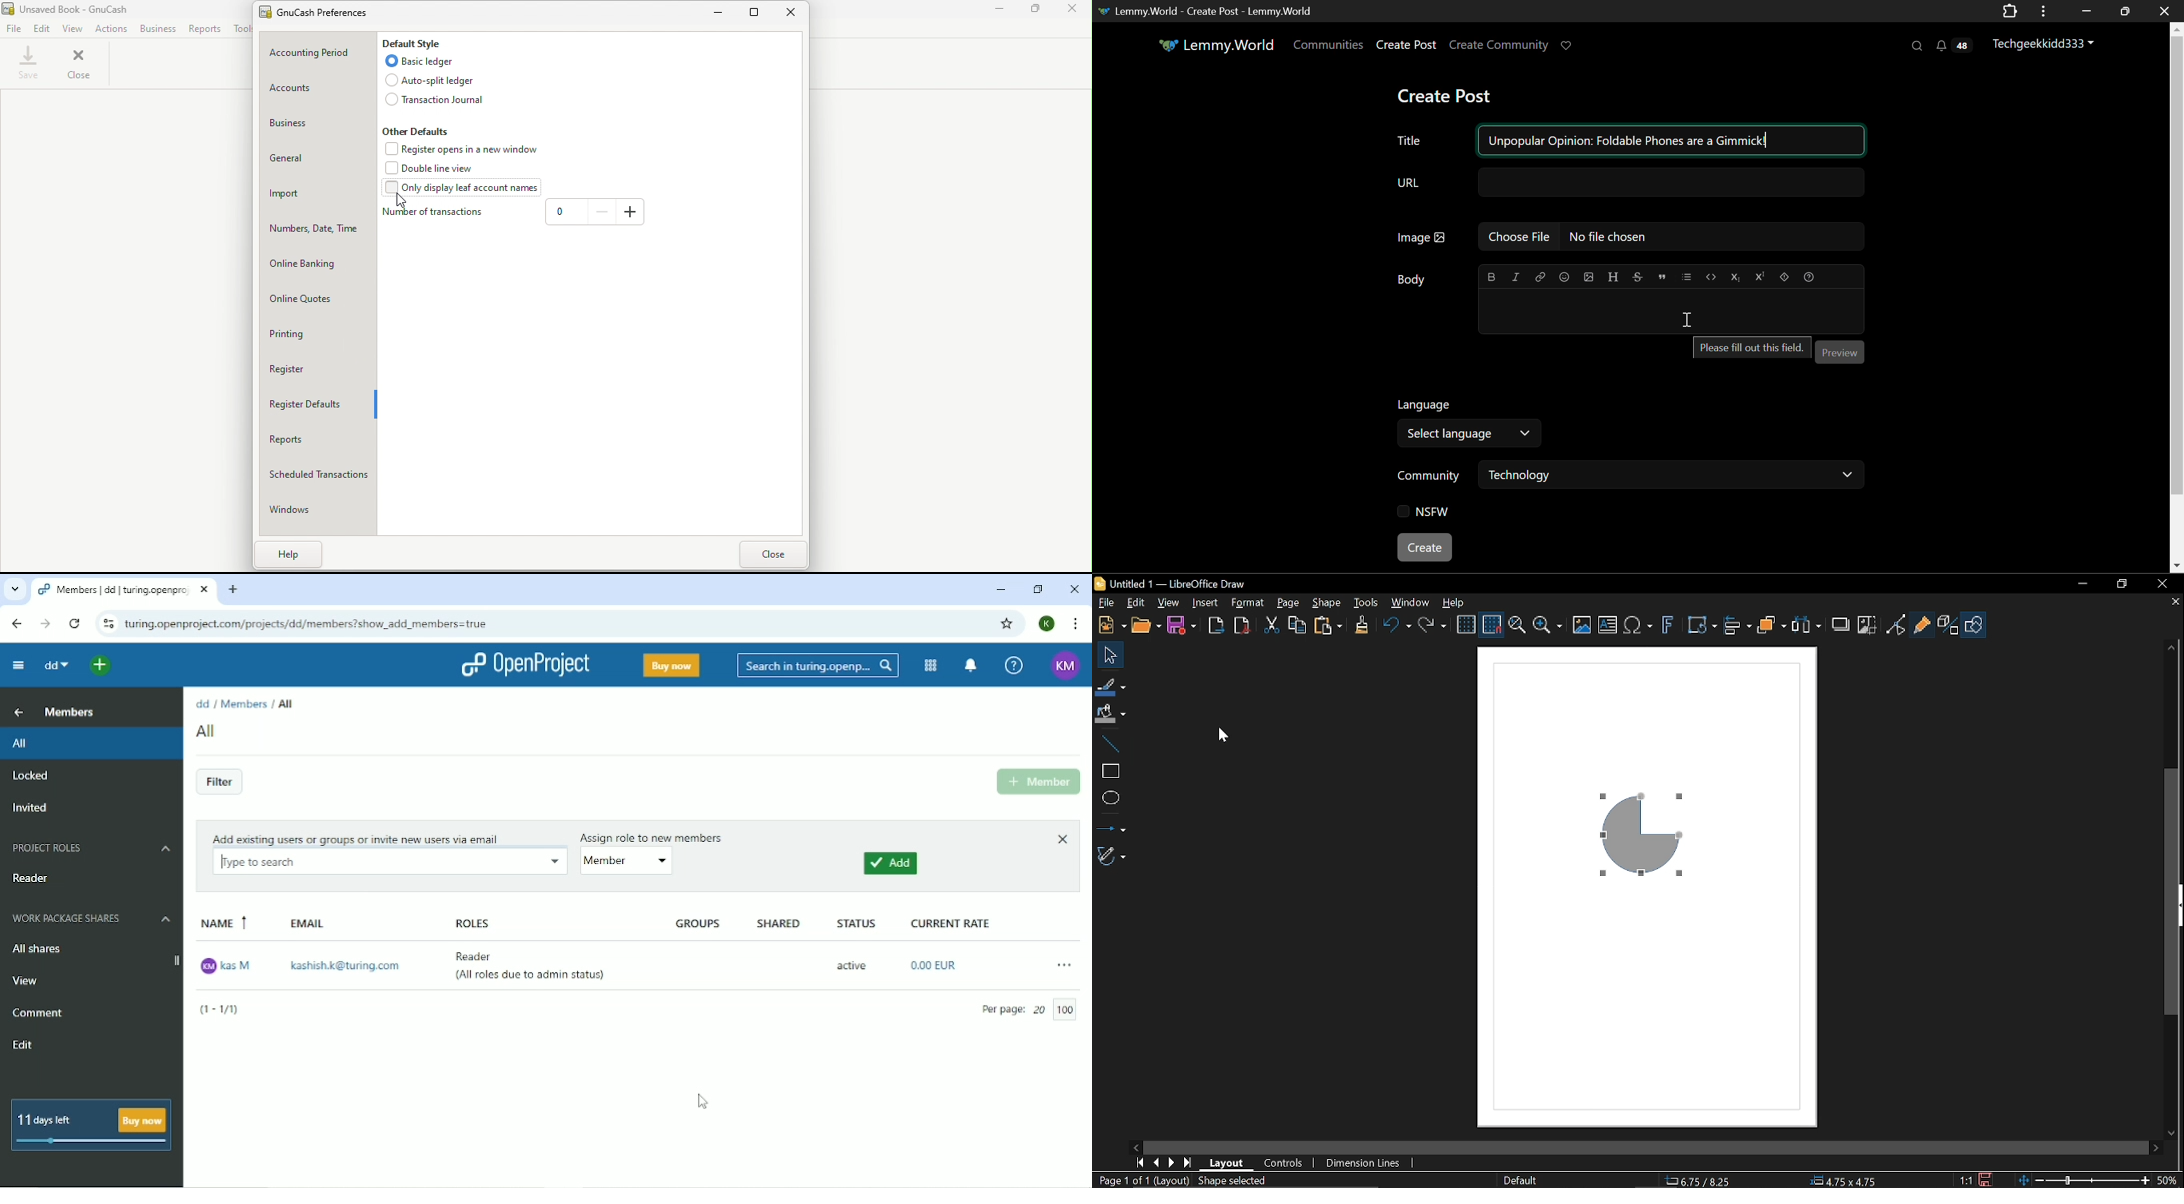 The height and width of the screenshot is (1204, 2184). What do you see at coordinates (700, 924) in the screenshot?
I see `Groups` at bounding box center [700, 924].